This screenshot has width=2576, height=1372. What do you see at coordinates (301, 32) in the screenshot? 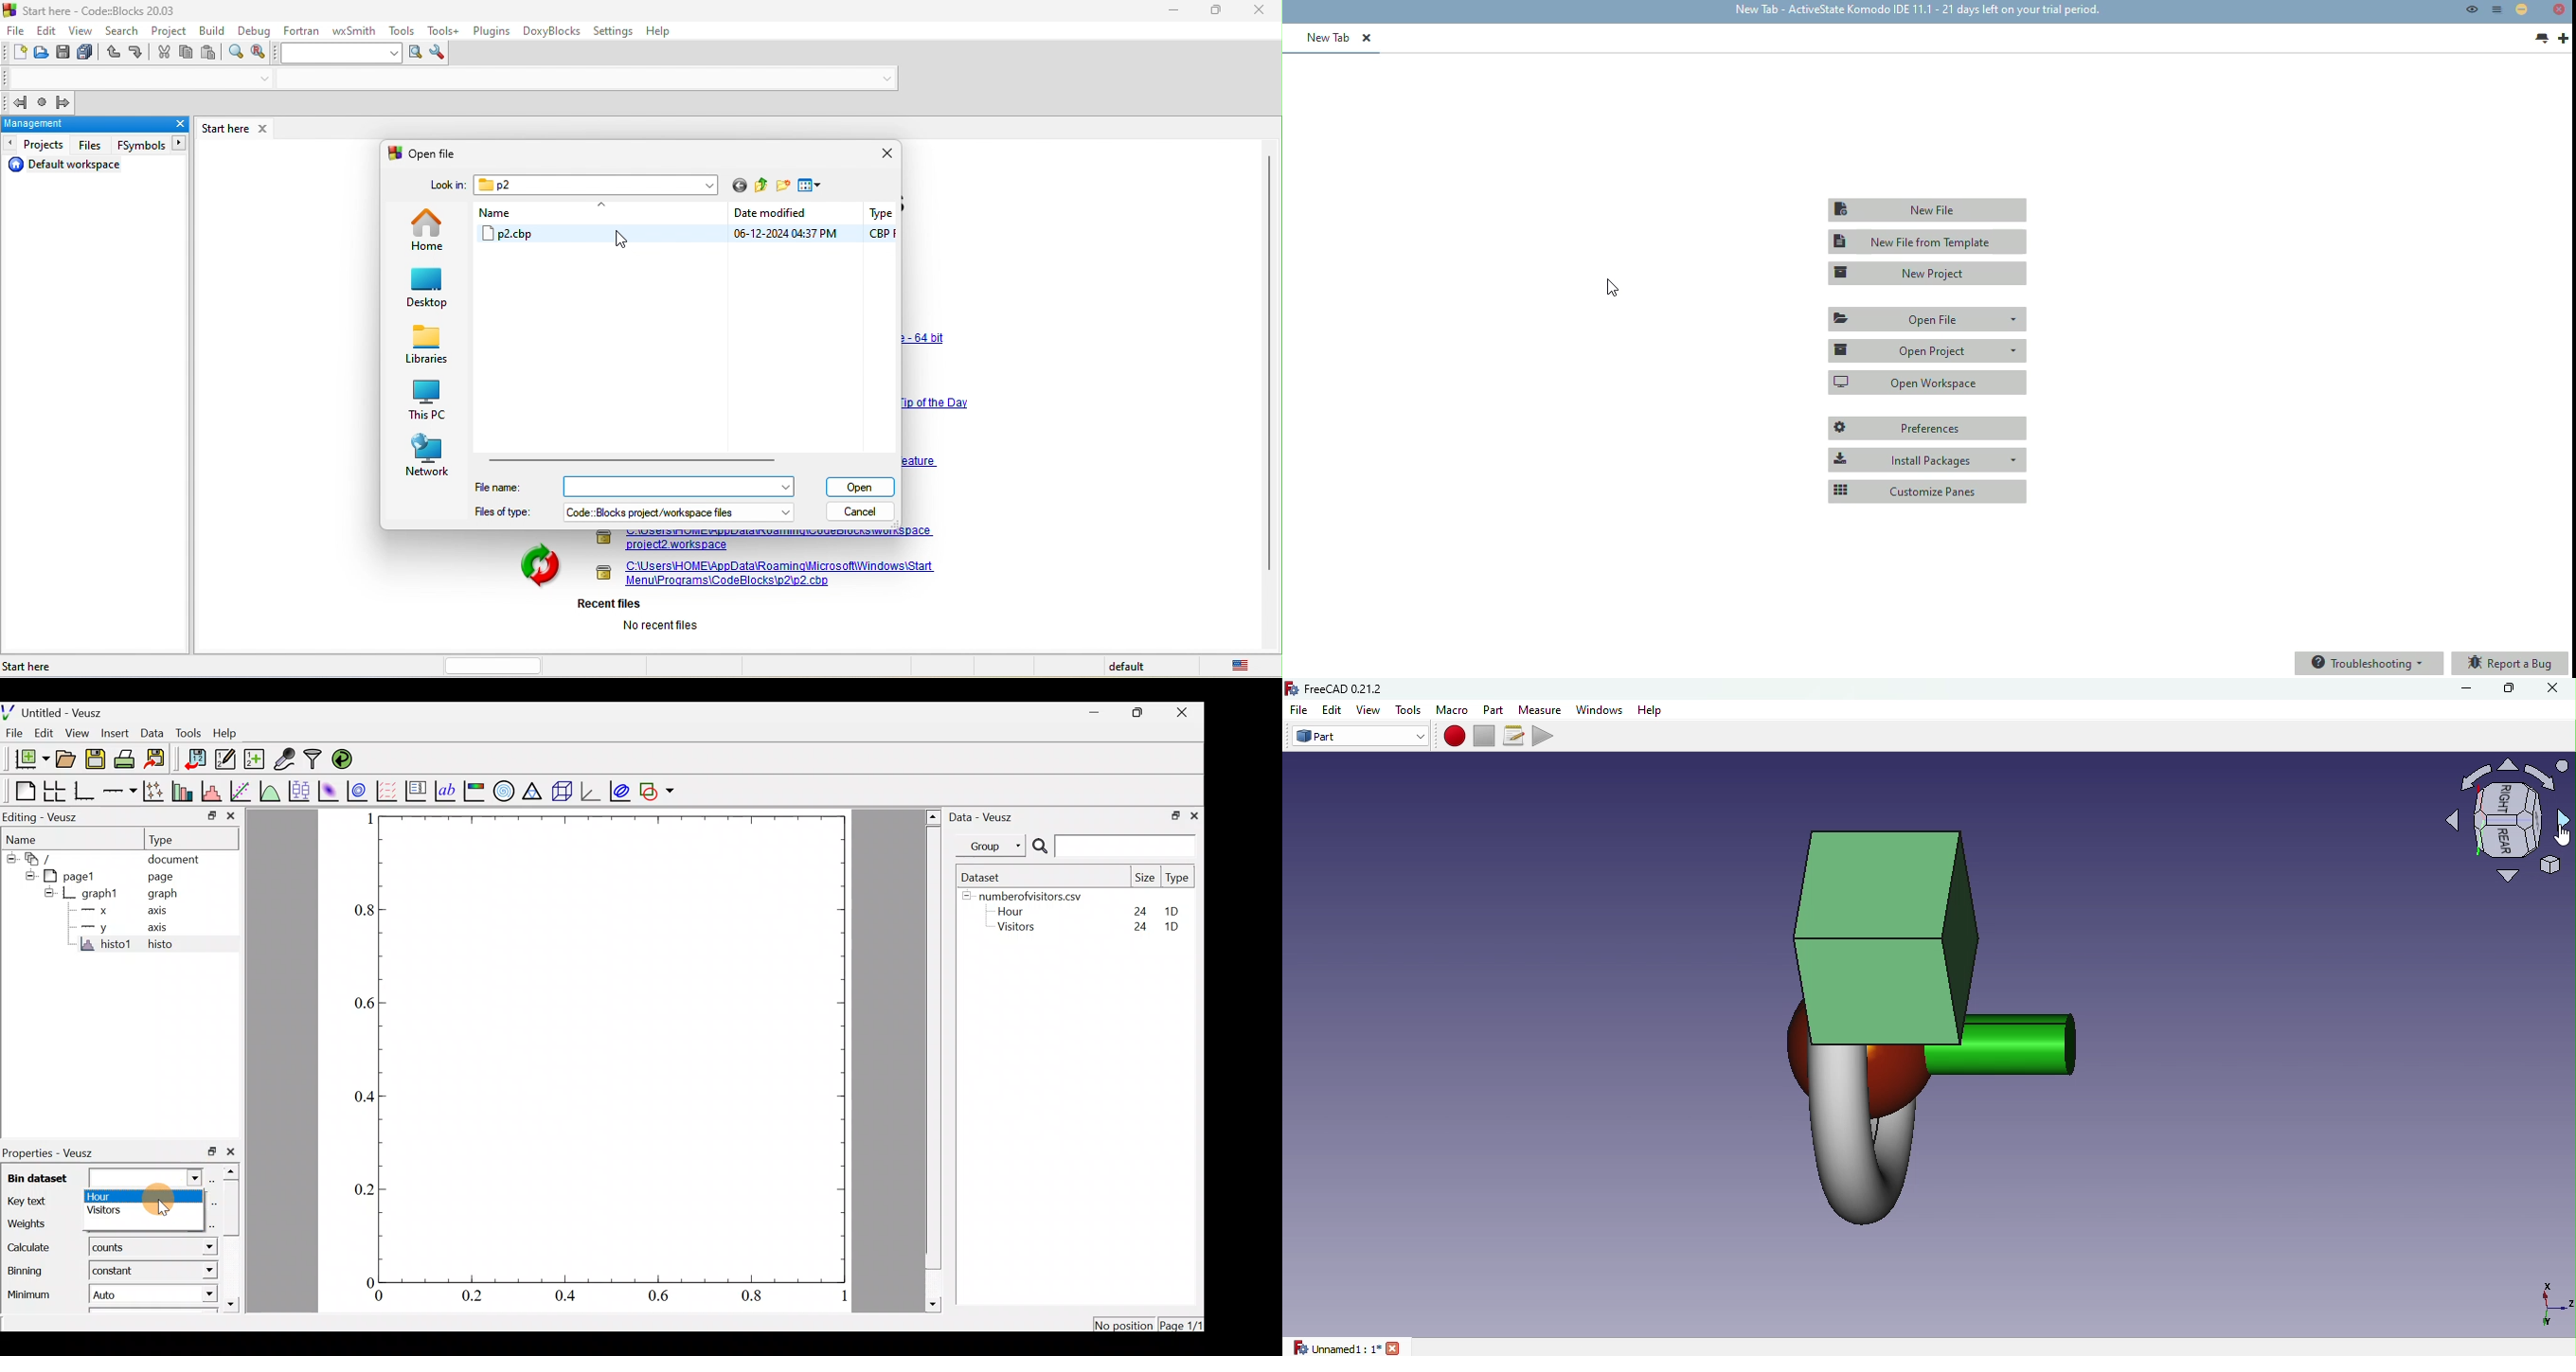
I see `fortran` at bounding box center [301, 32].